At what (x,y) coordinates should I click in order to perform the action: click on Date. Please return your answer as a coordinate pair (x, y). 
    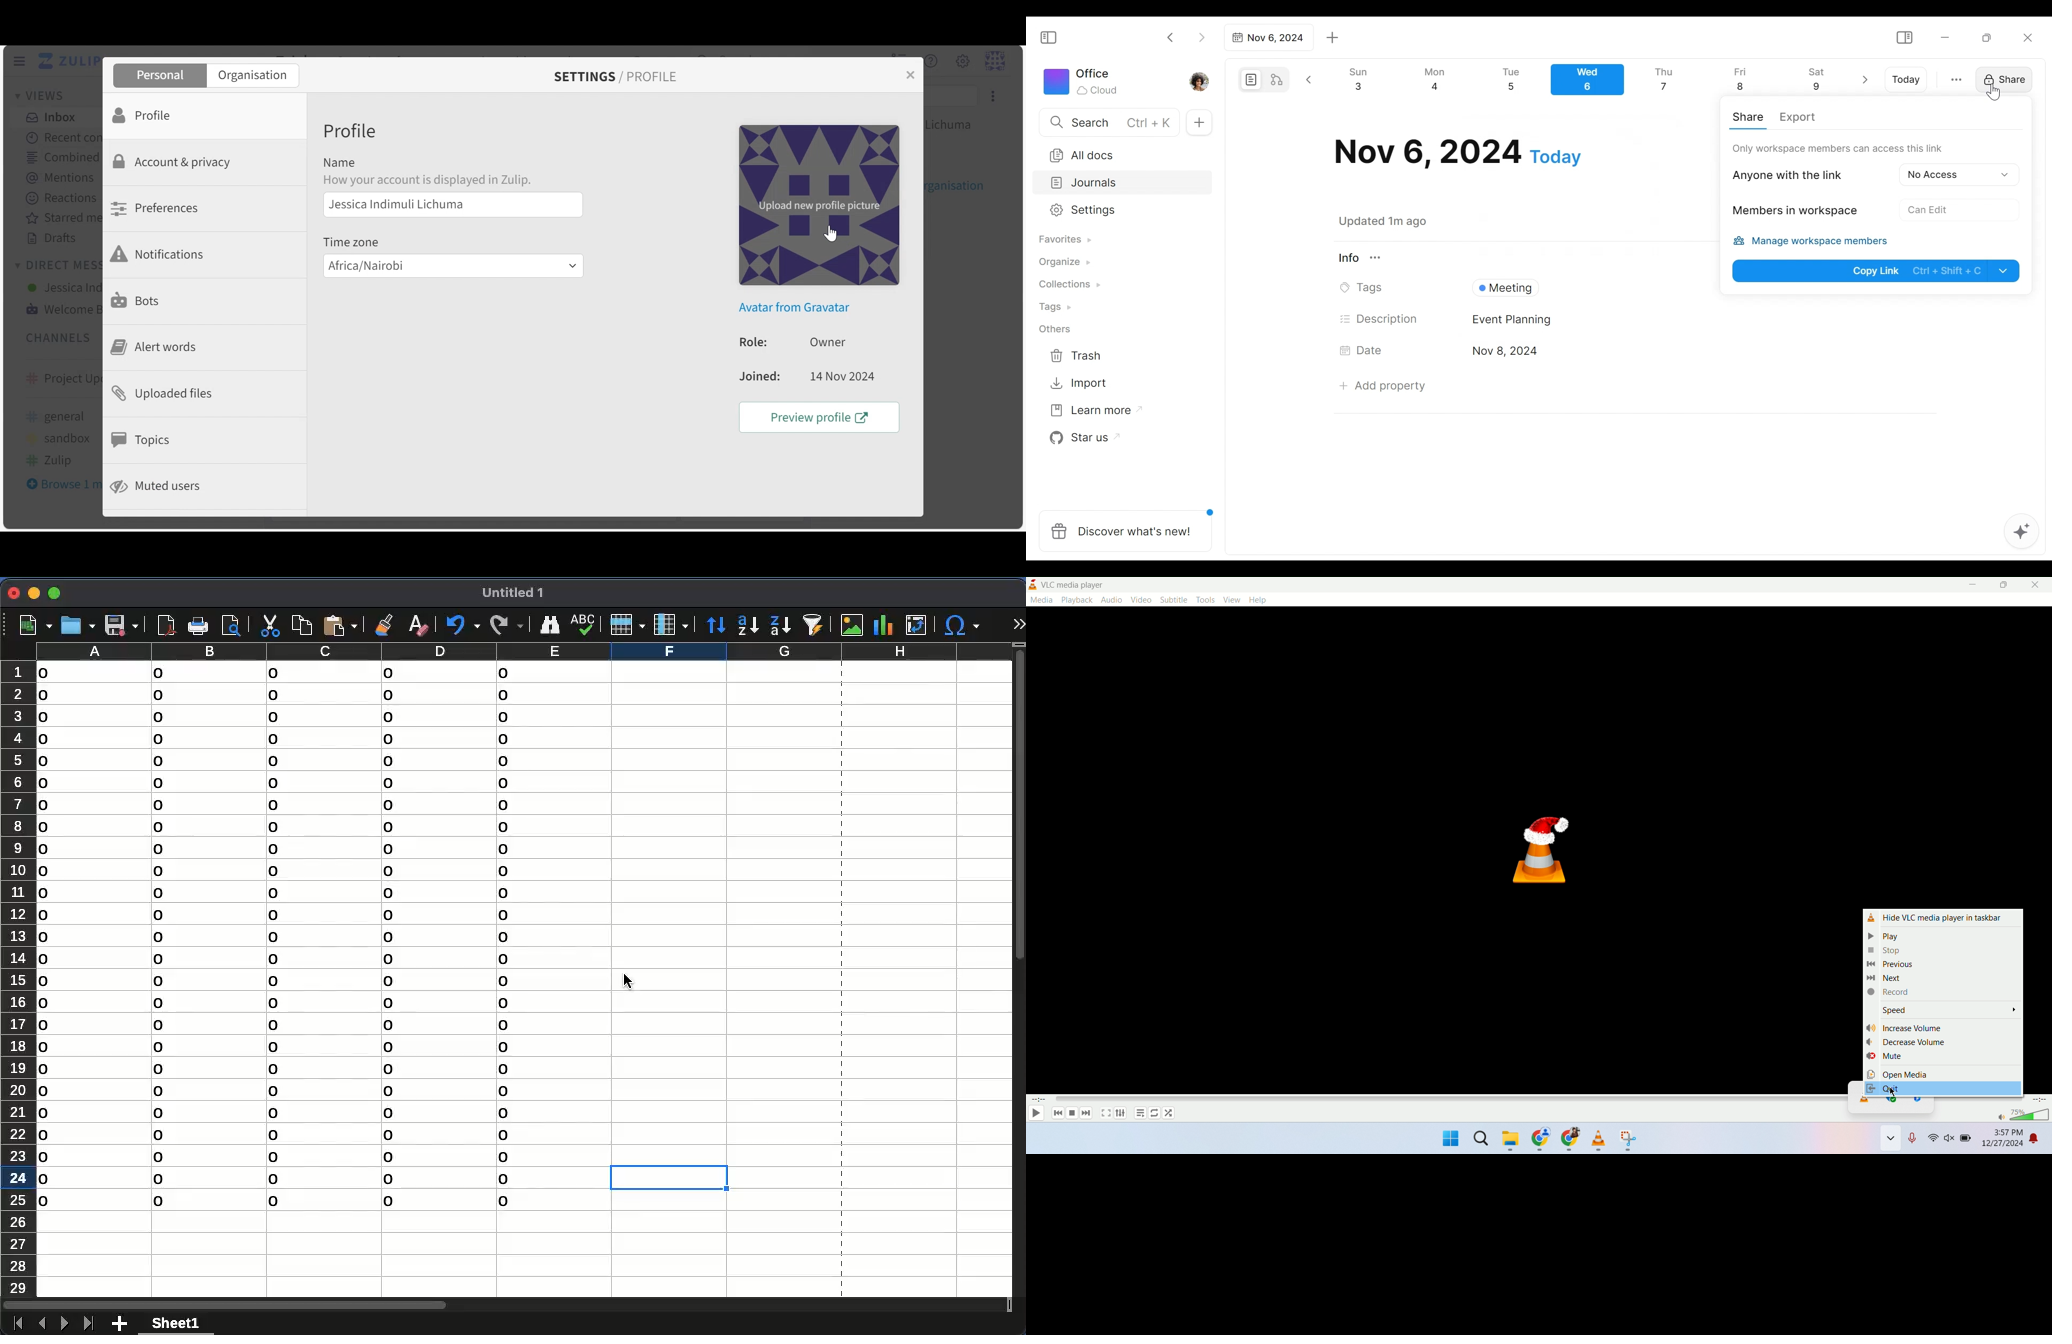
    Looking at the image, I should click on (1458, 152).